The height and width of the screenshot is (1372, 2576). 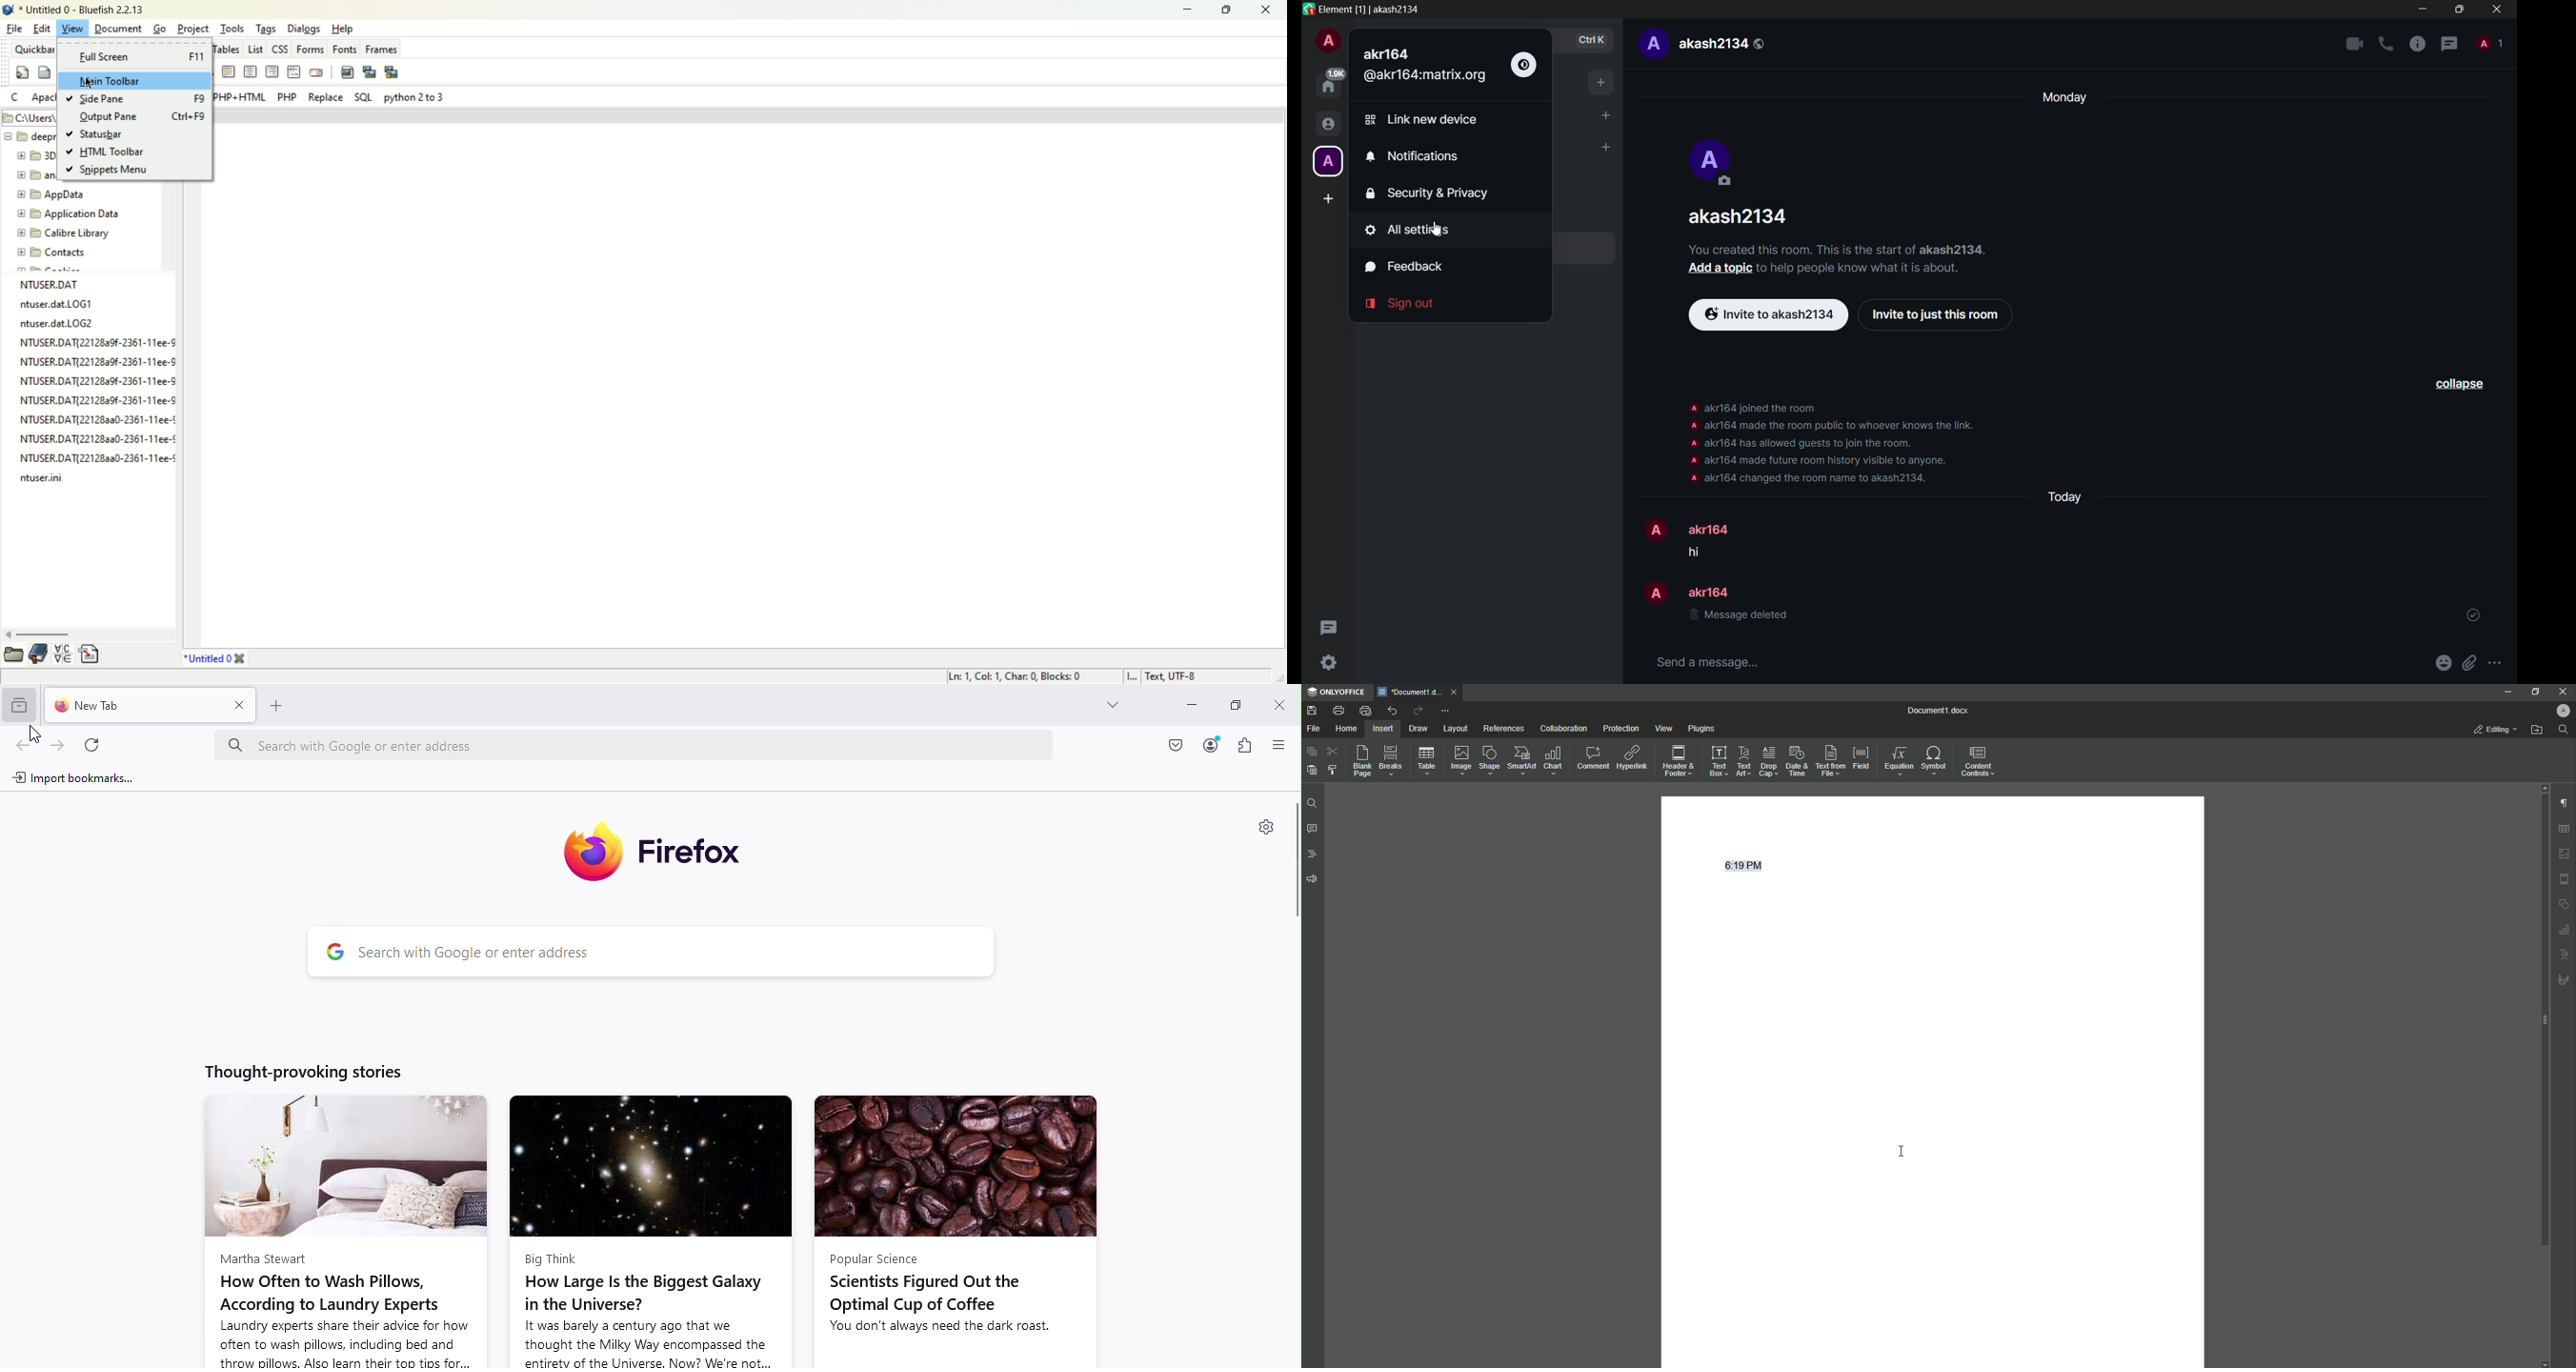 What do you see at coordinates (1359, 761) in the screenshot?
I see `Blank Page` at bounding box center [1359, 761].